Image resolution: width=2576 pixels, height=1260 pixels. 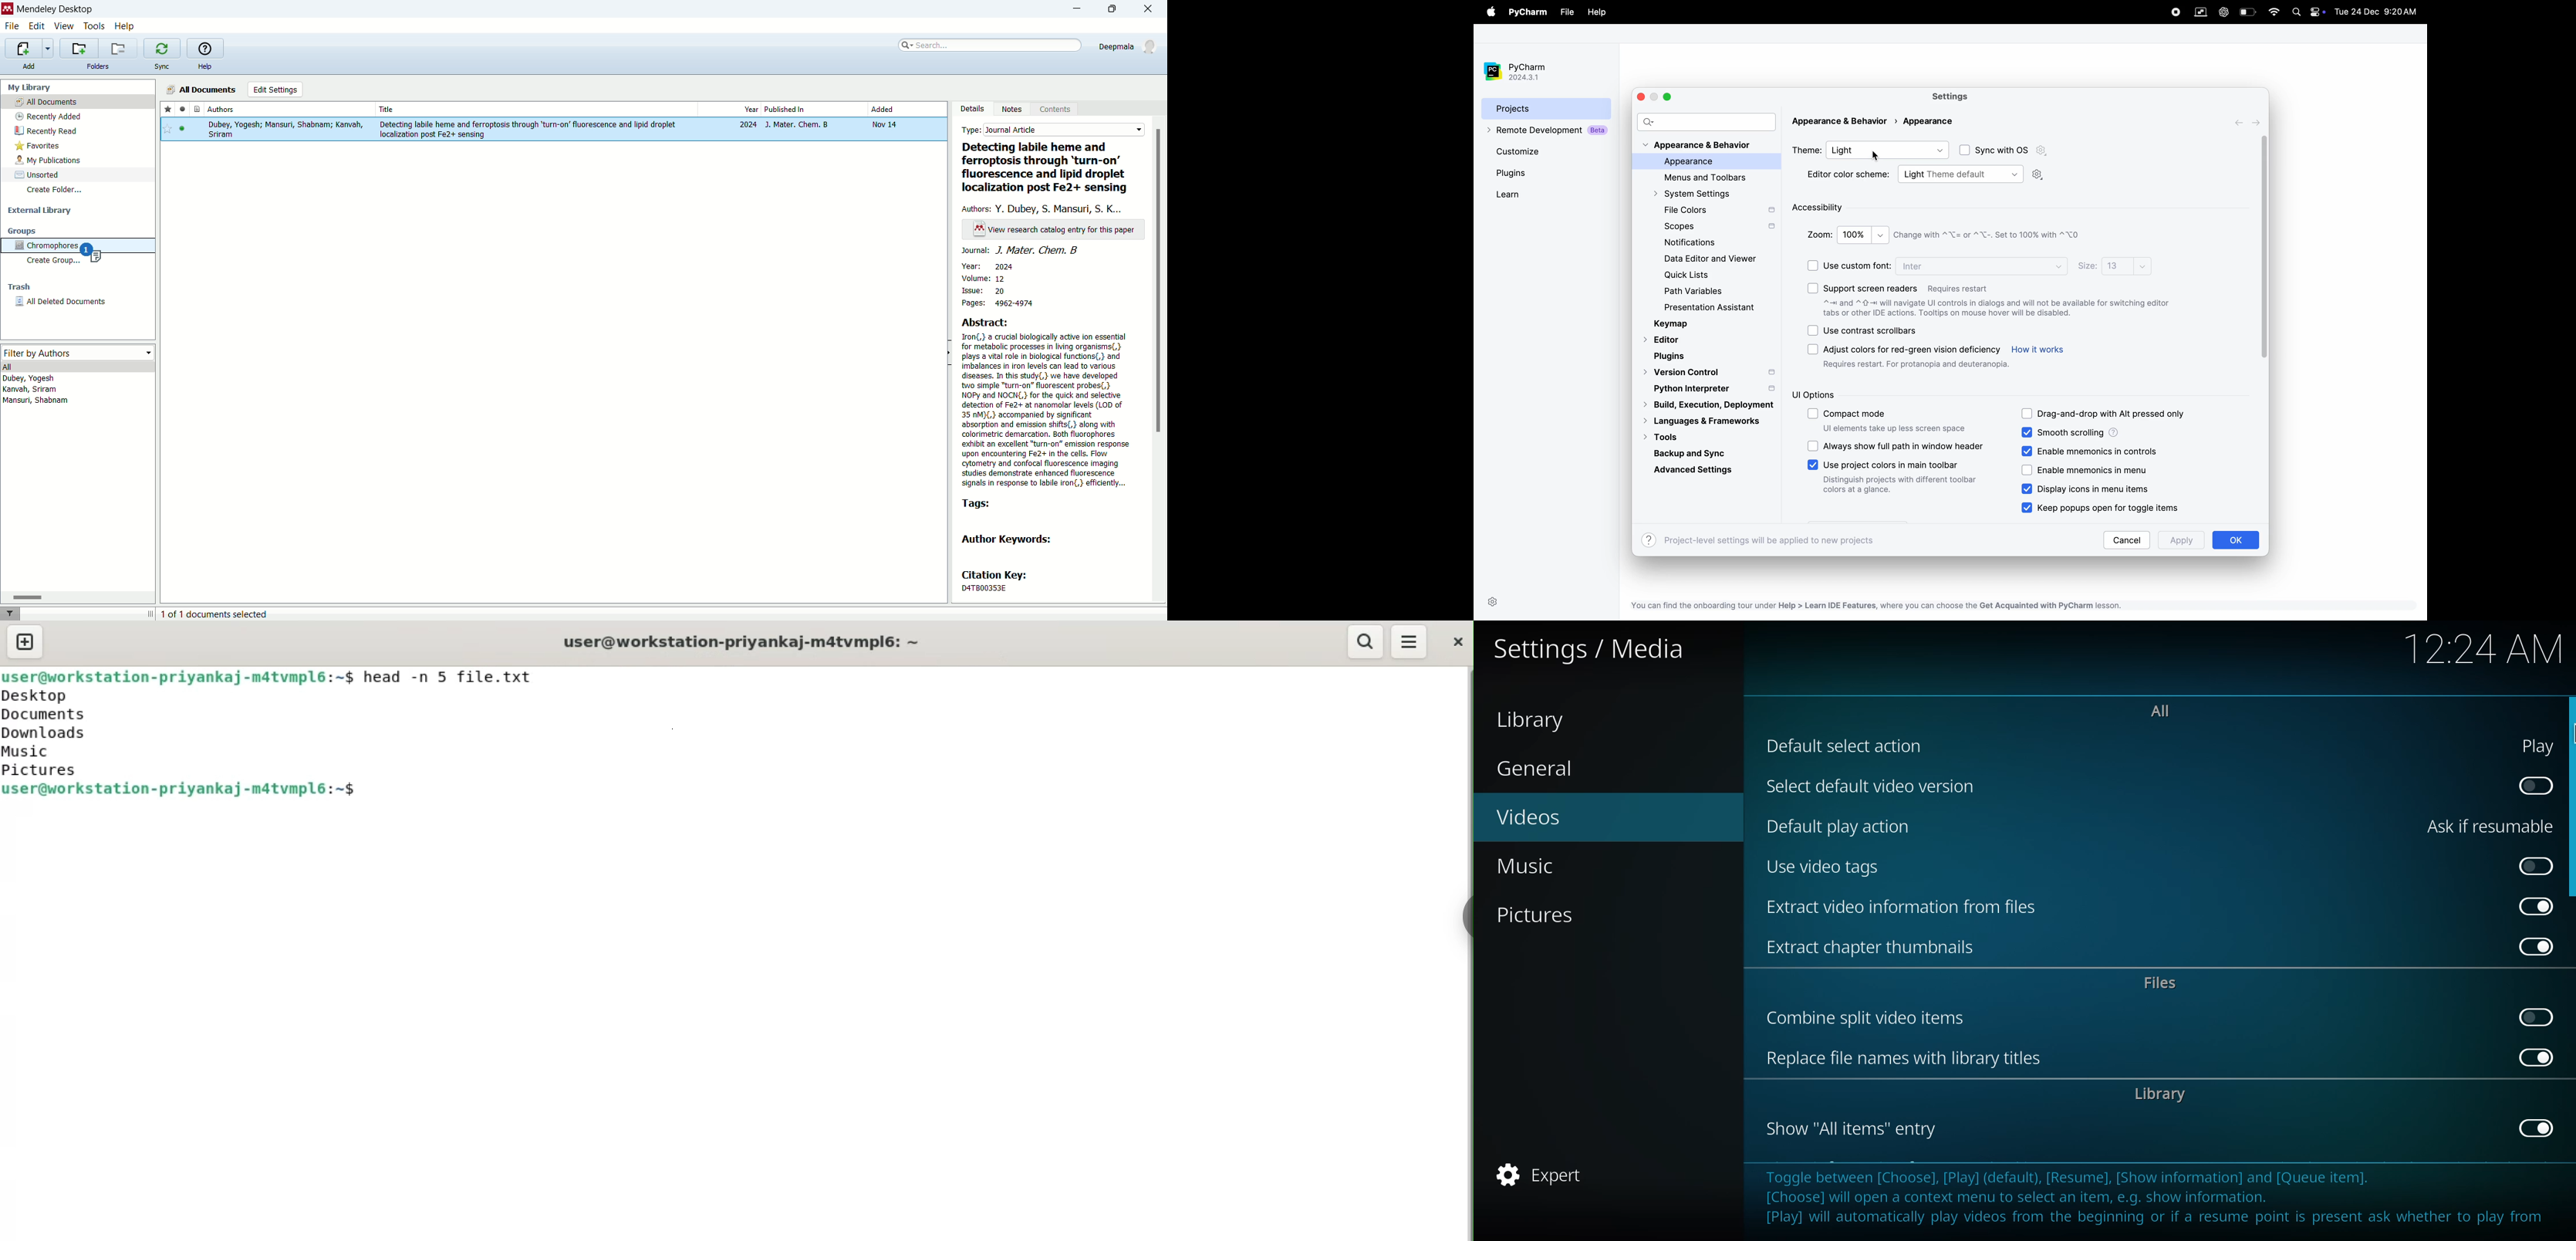 I want to click on show all items entry, so click(x=1851, y=1130).